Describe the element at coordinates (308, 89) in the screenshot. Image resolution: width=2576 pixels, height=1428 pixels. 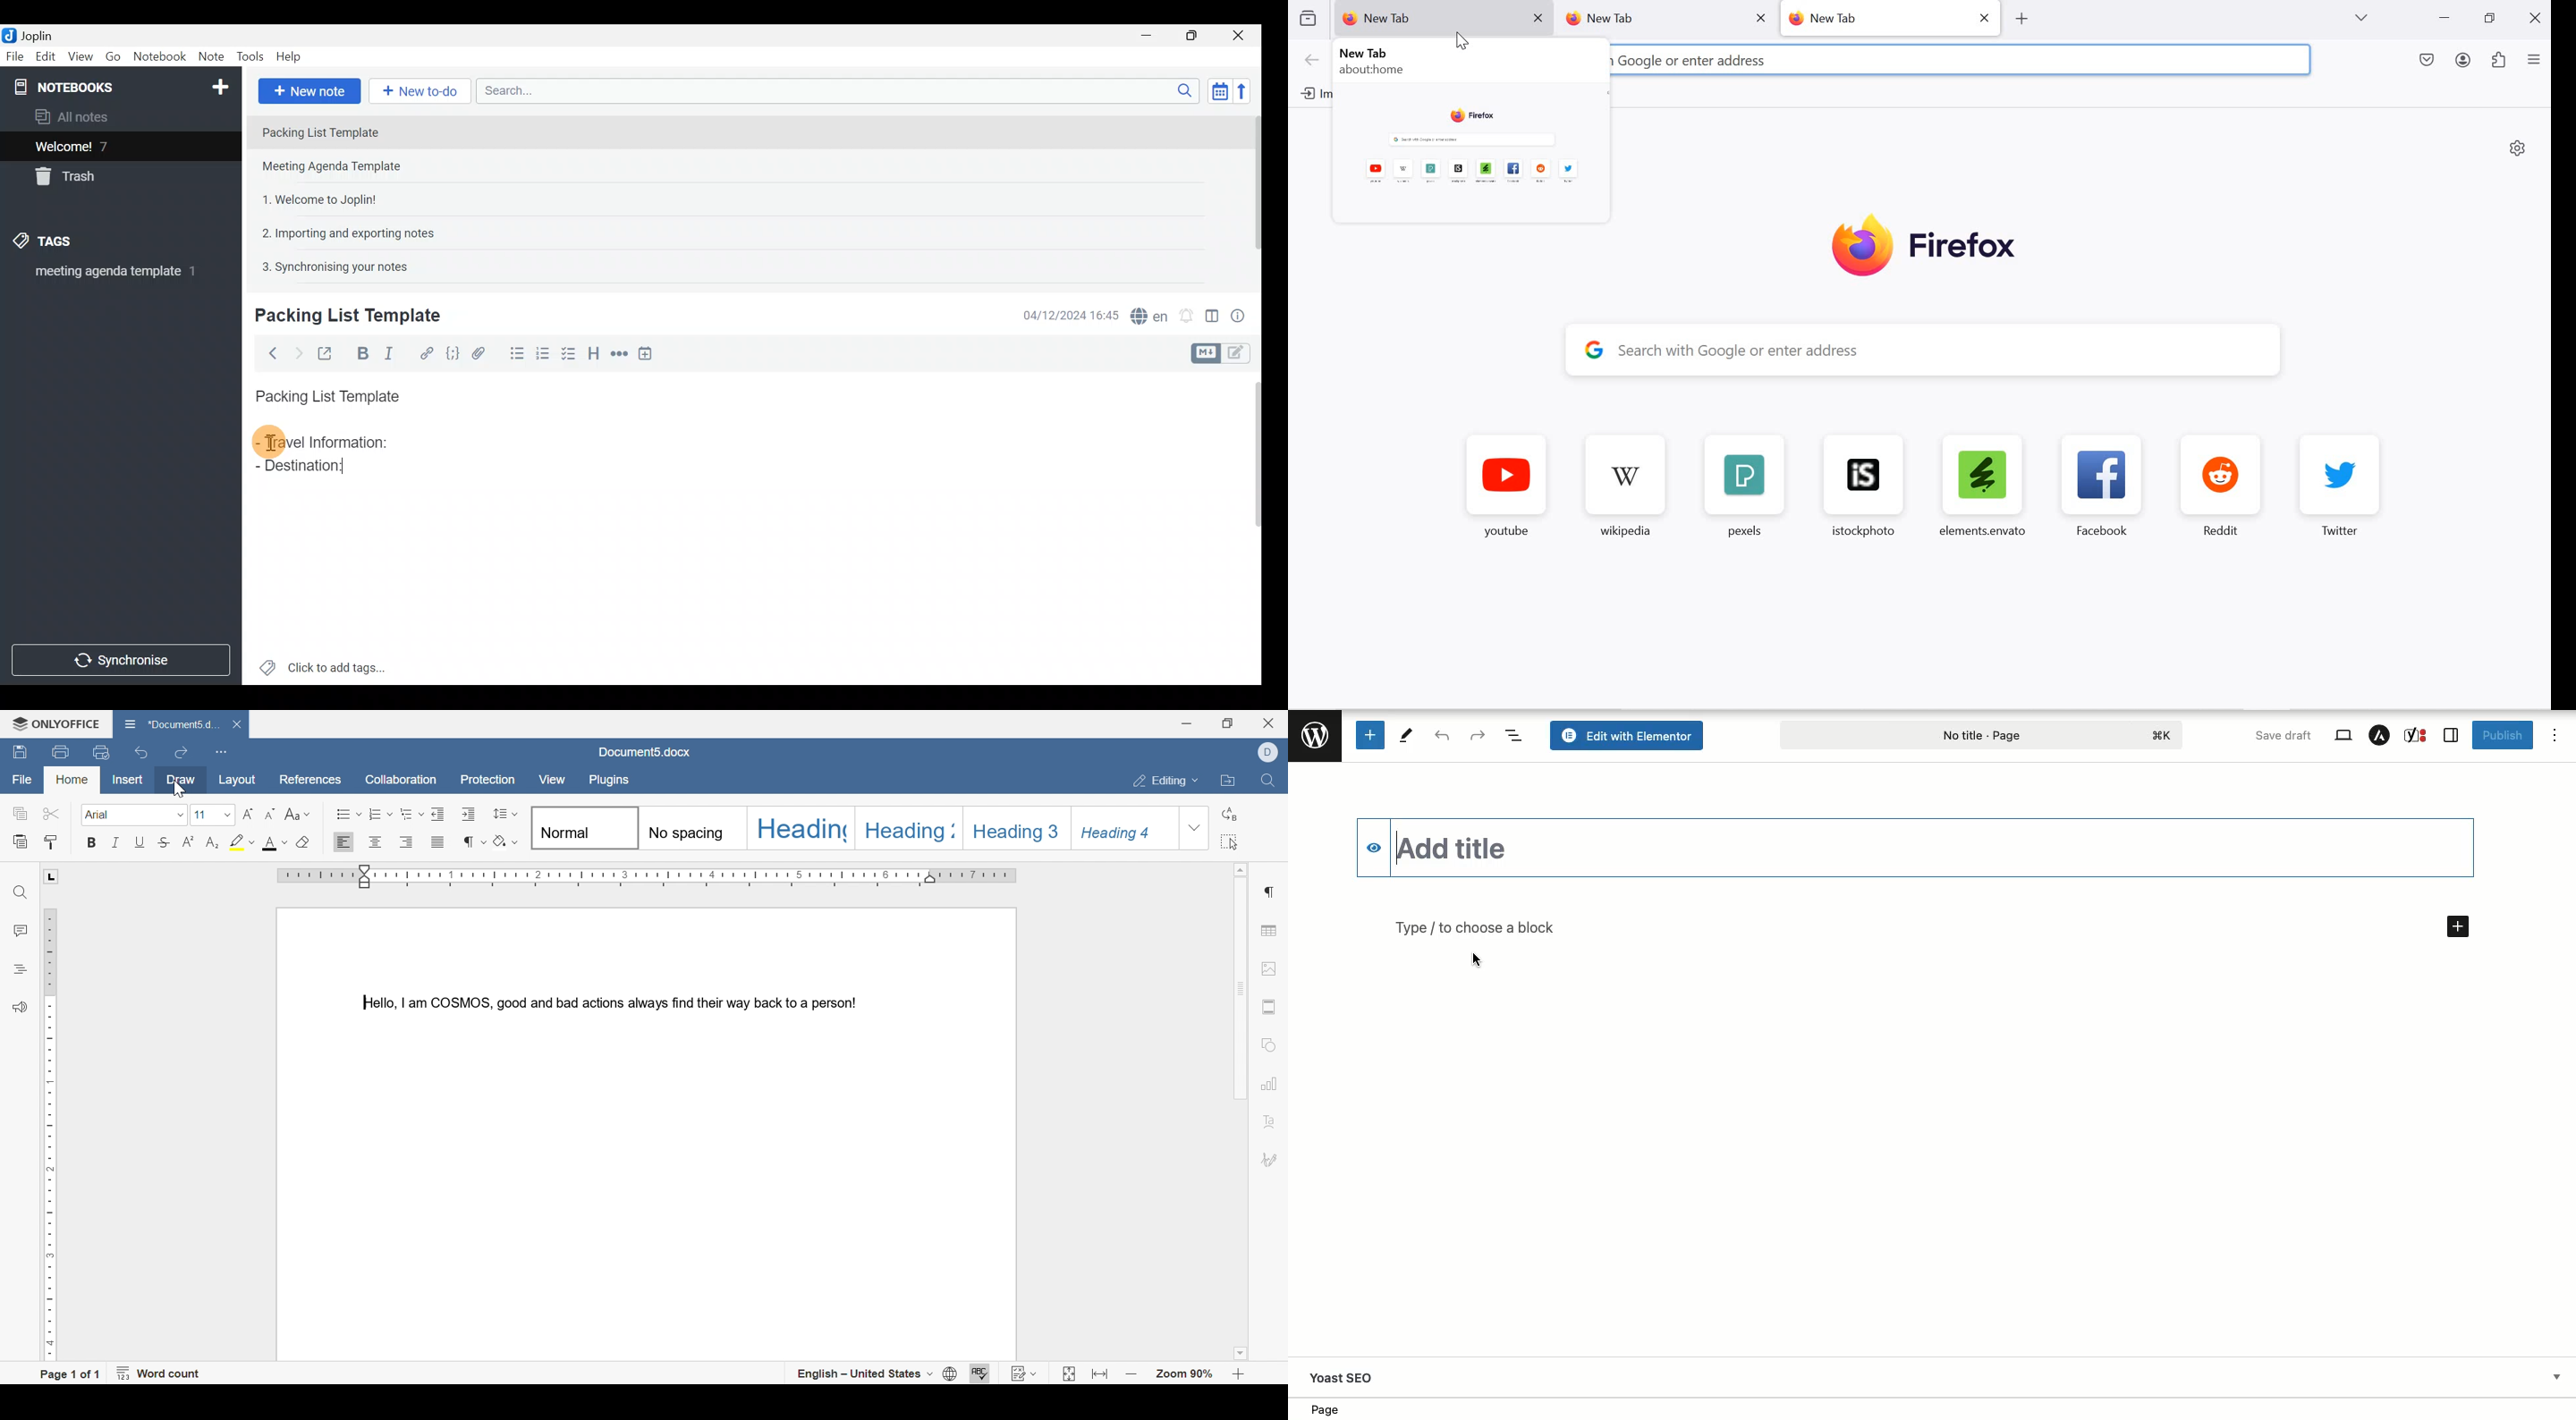
I see `New note` at that location.